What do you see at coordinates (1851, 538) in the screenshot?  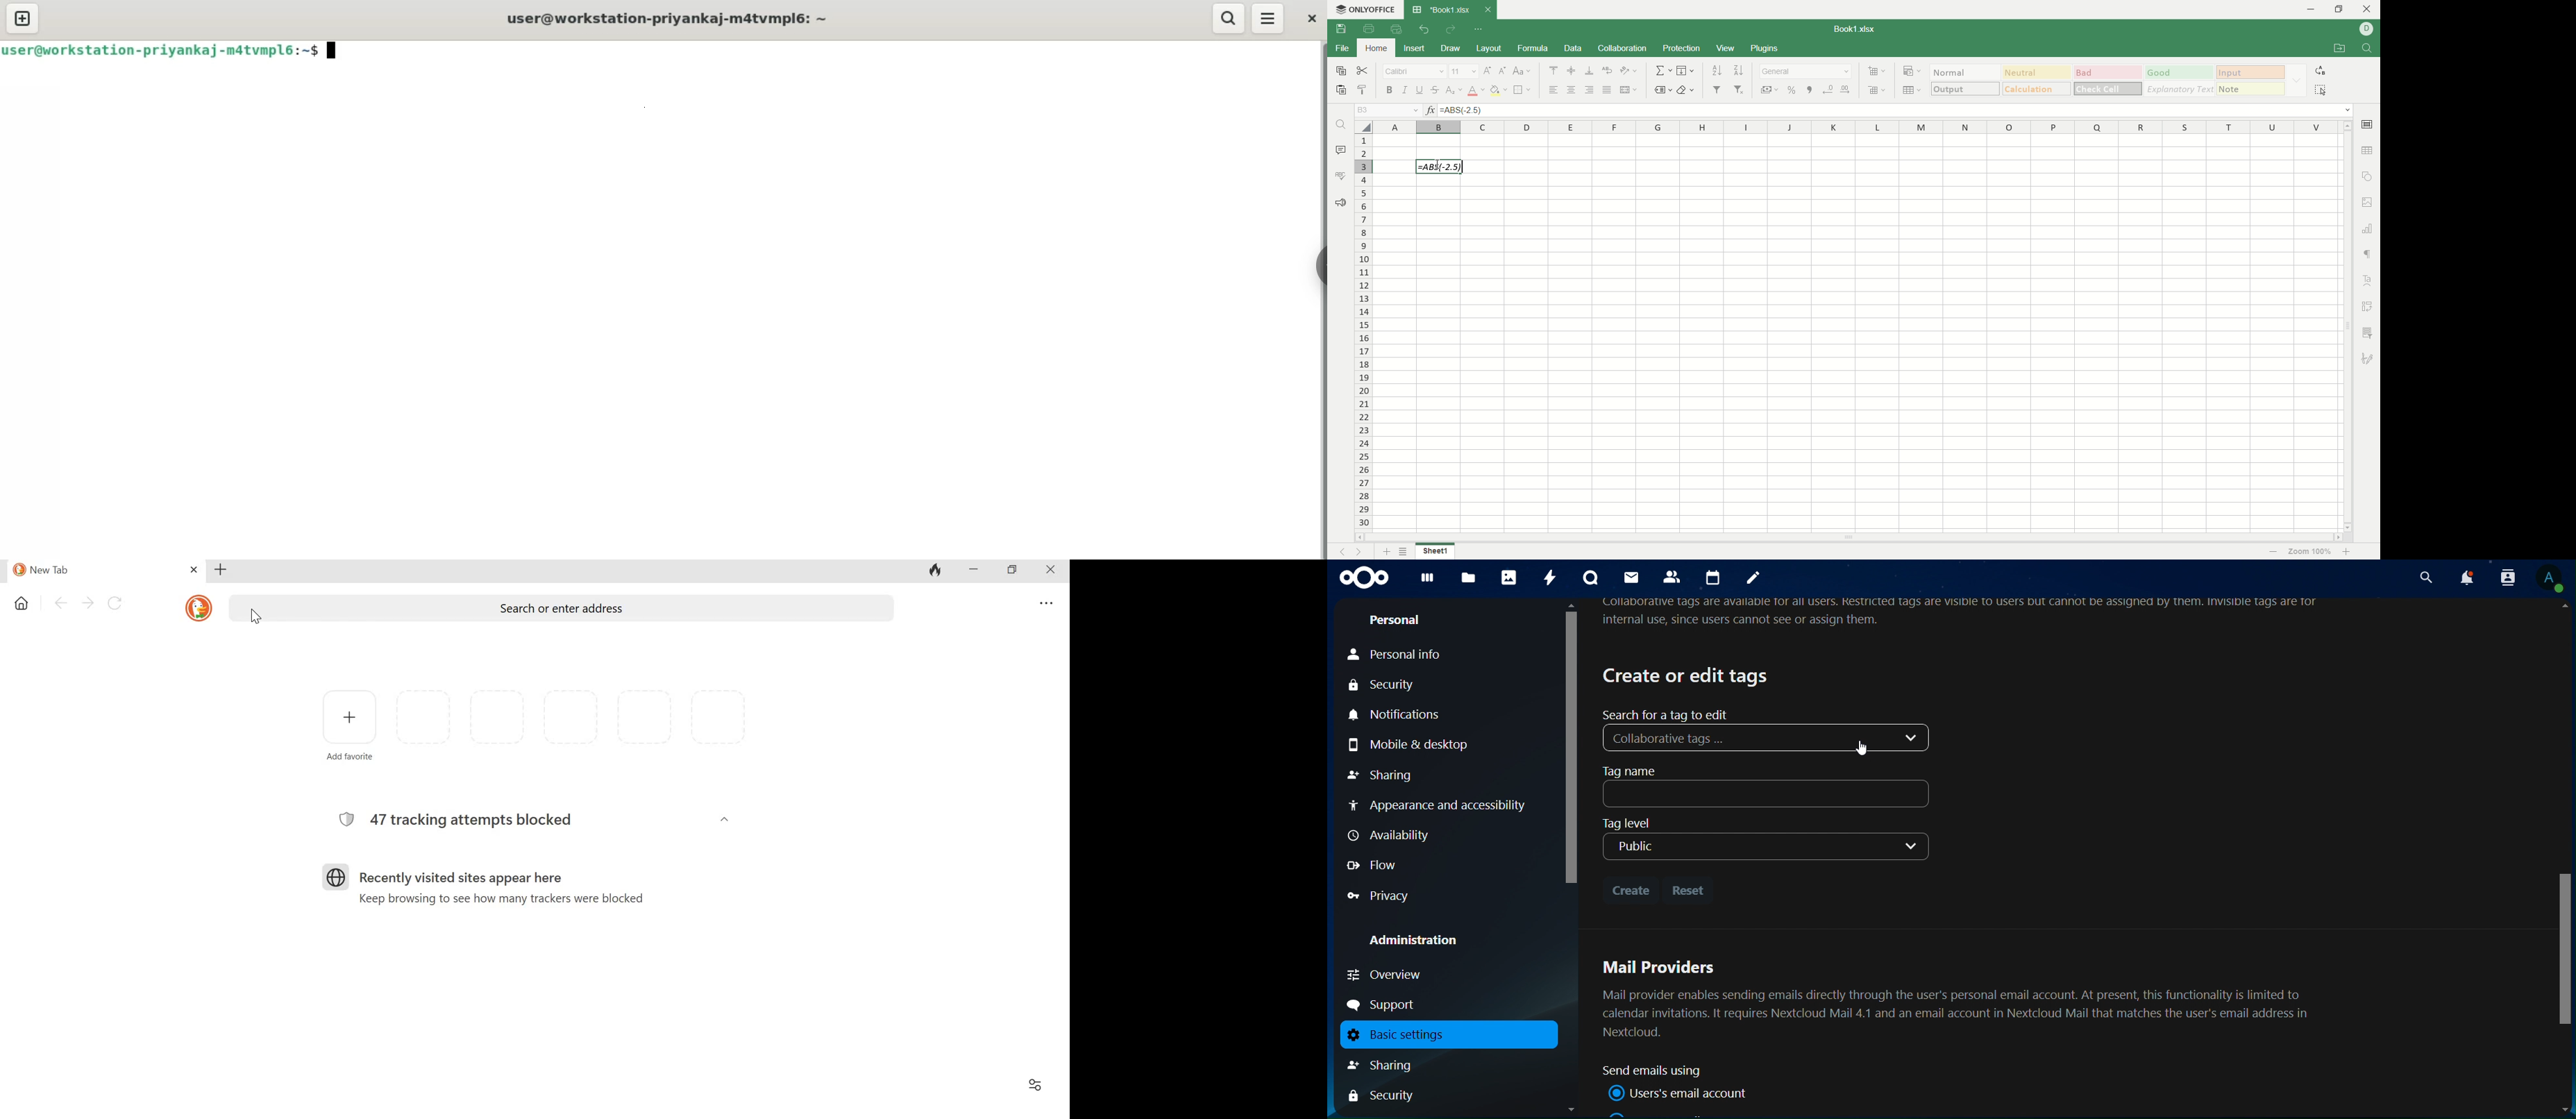 I see `horizontal scroll bar` at bounding box center [1851, 538].